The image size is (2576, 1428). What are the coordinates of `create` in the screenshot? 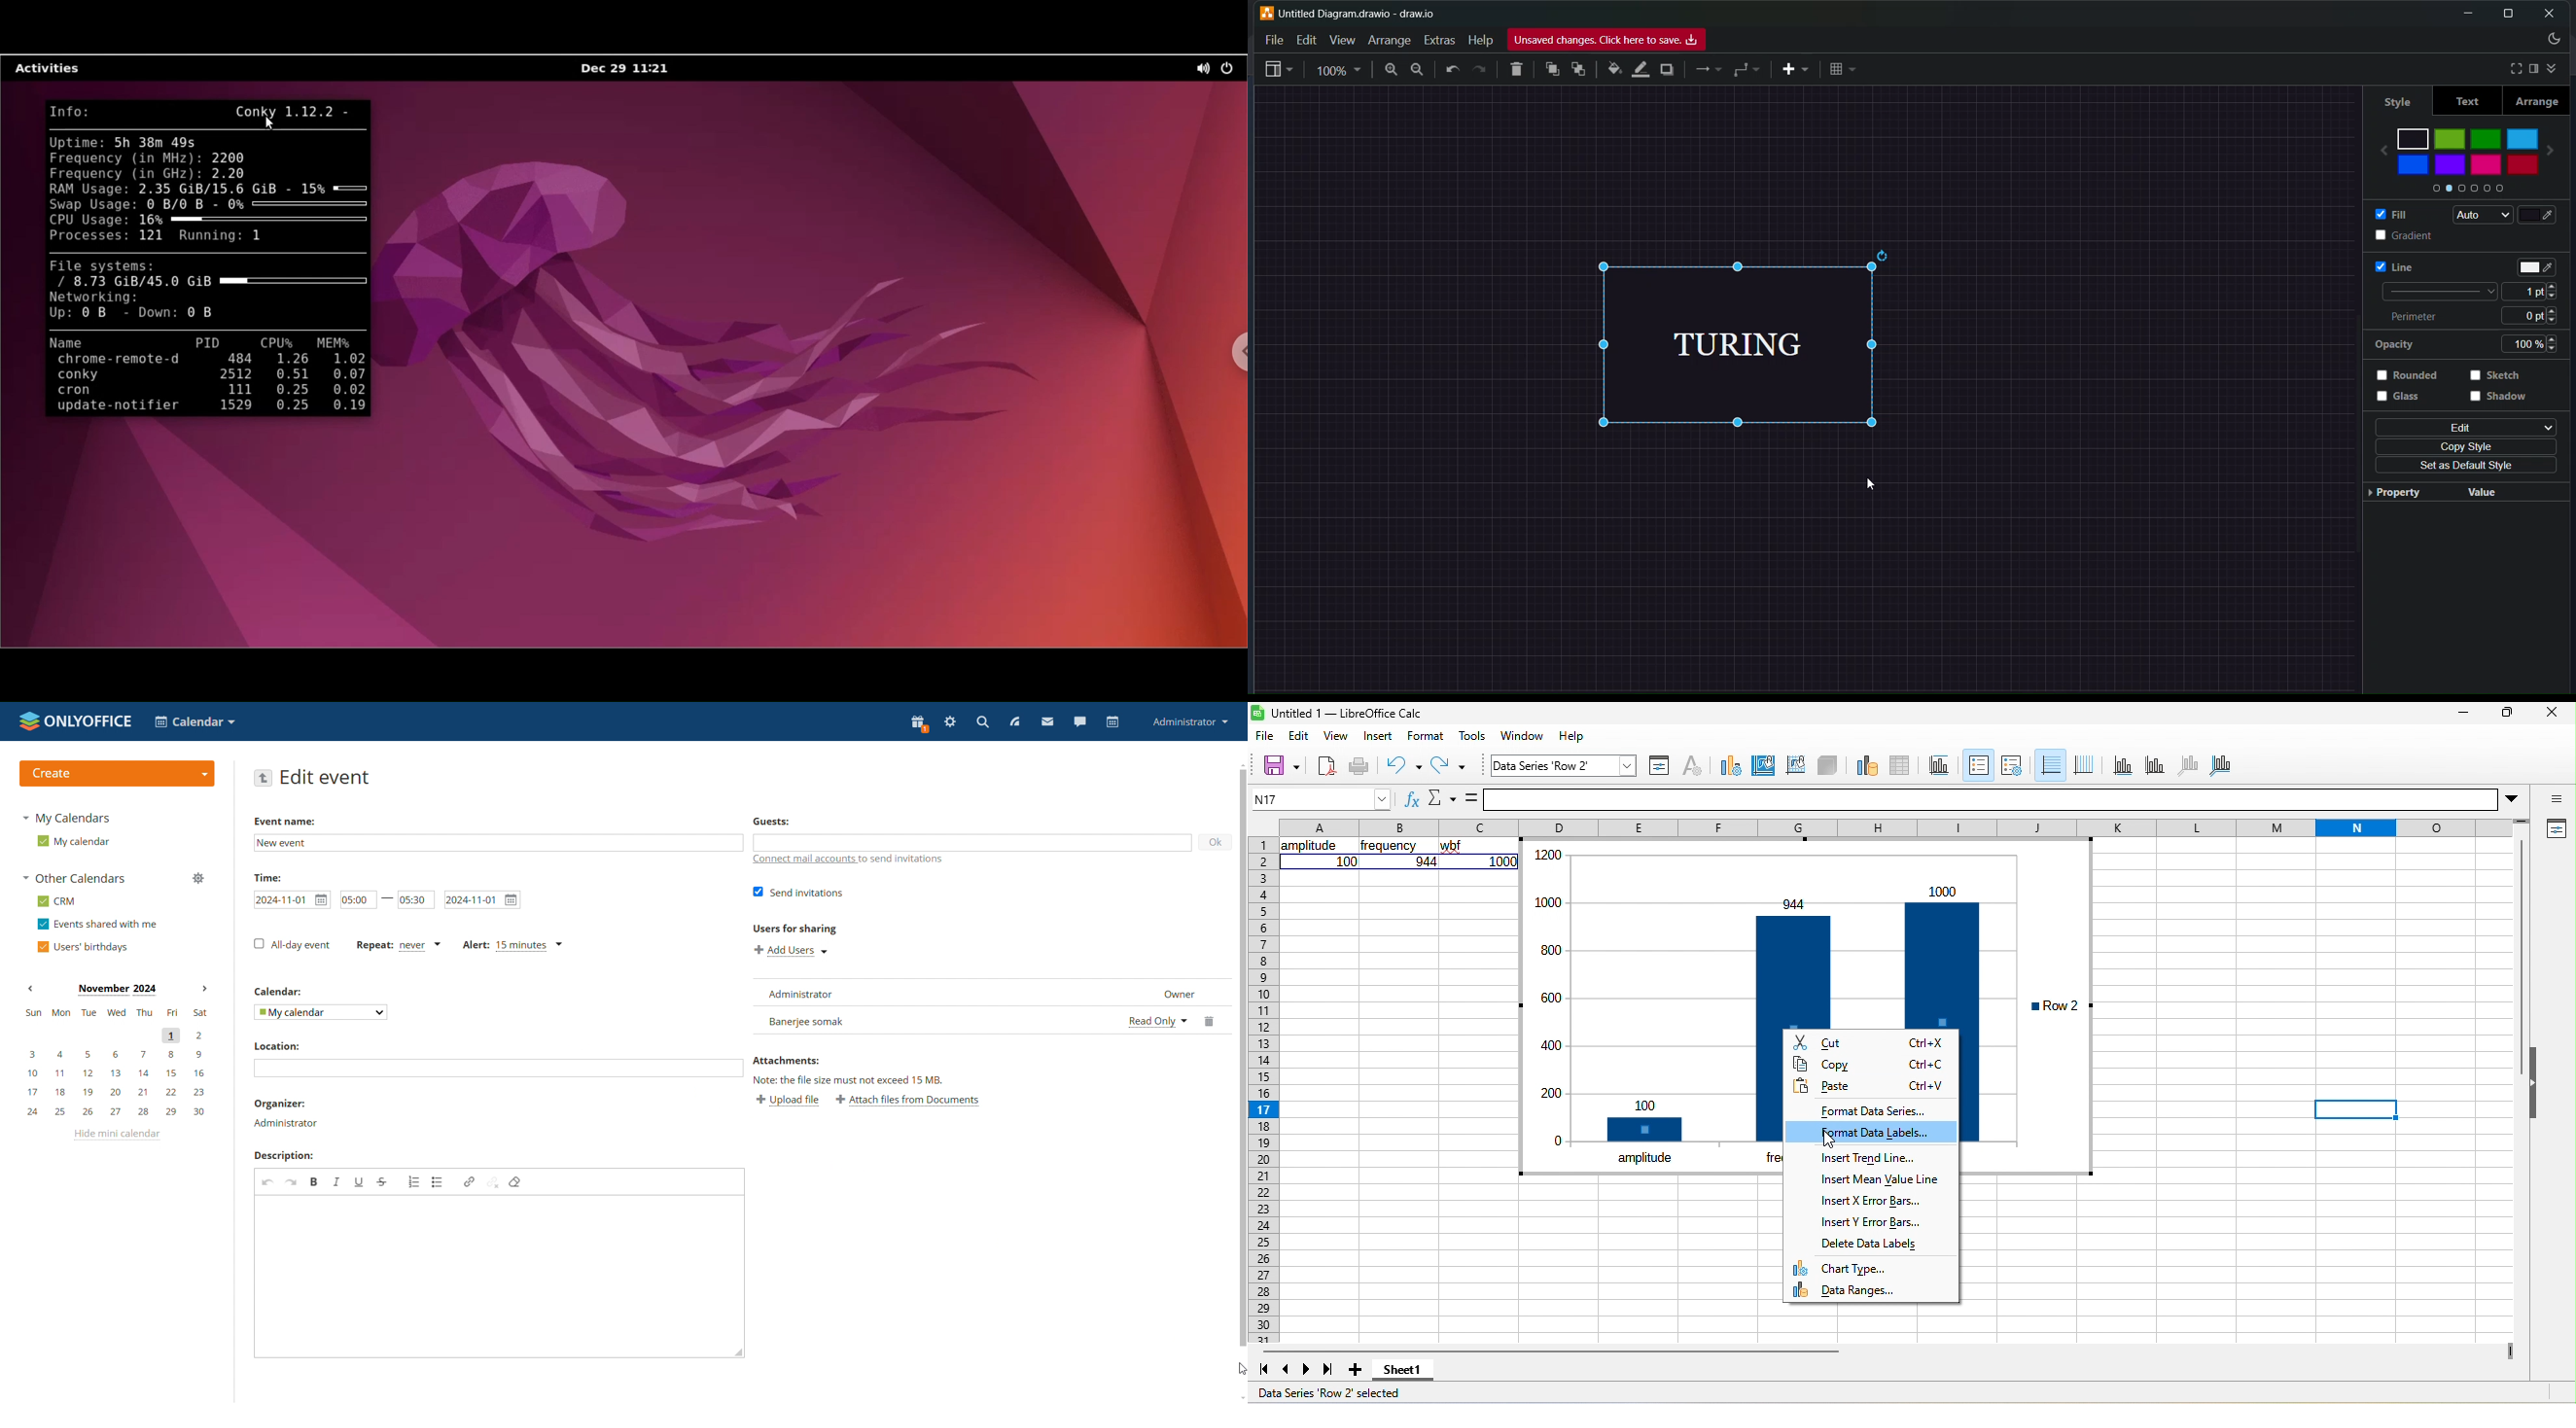 It's located at (117, 773).